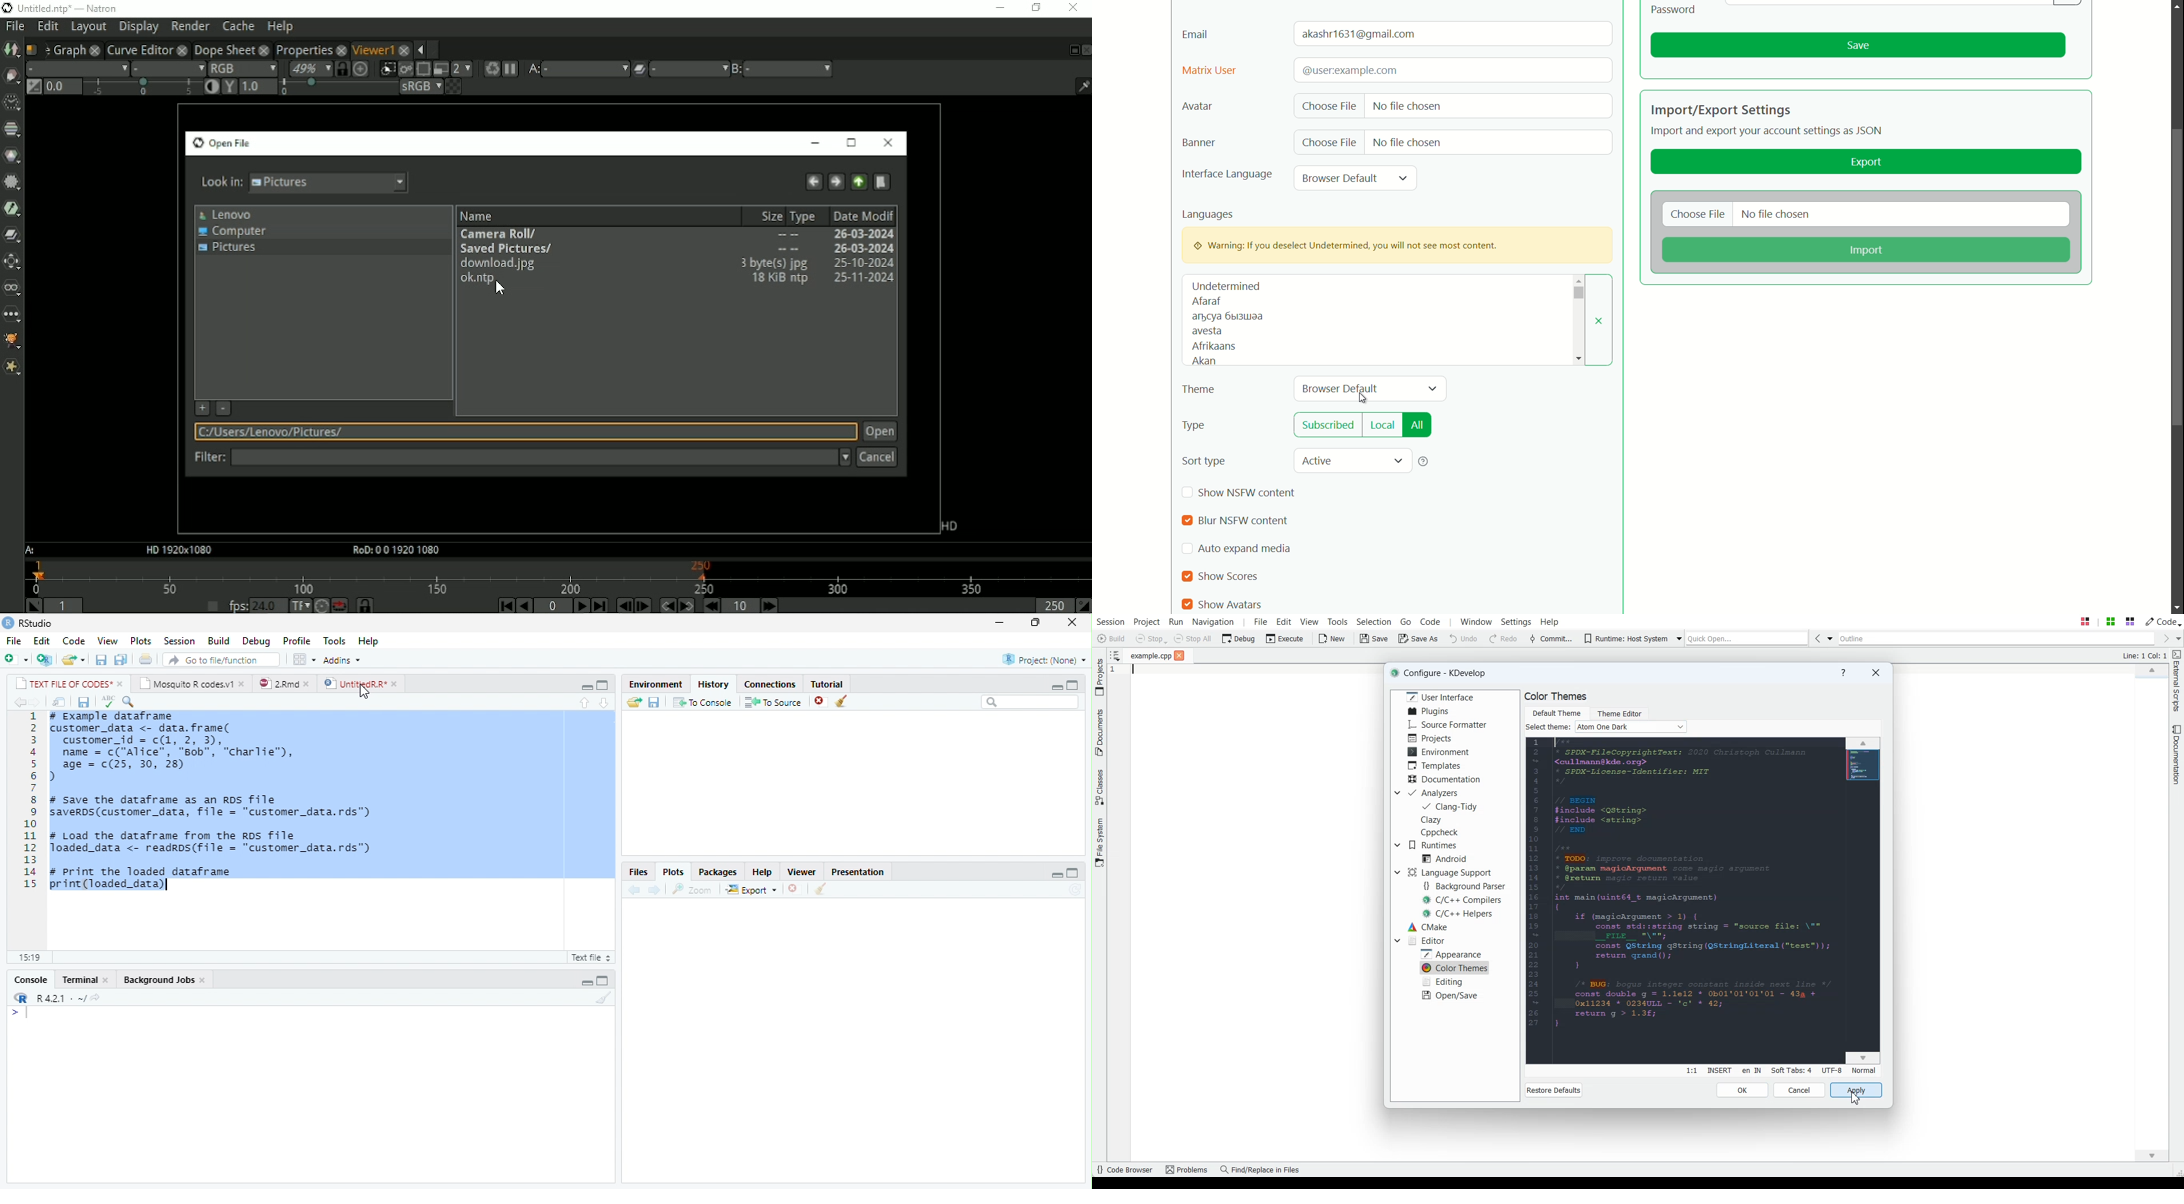 The image size is (2184, 1204). I want to click on local, so click(1383, 425).